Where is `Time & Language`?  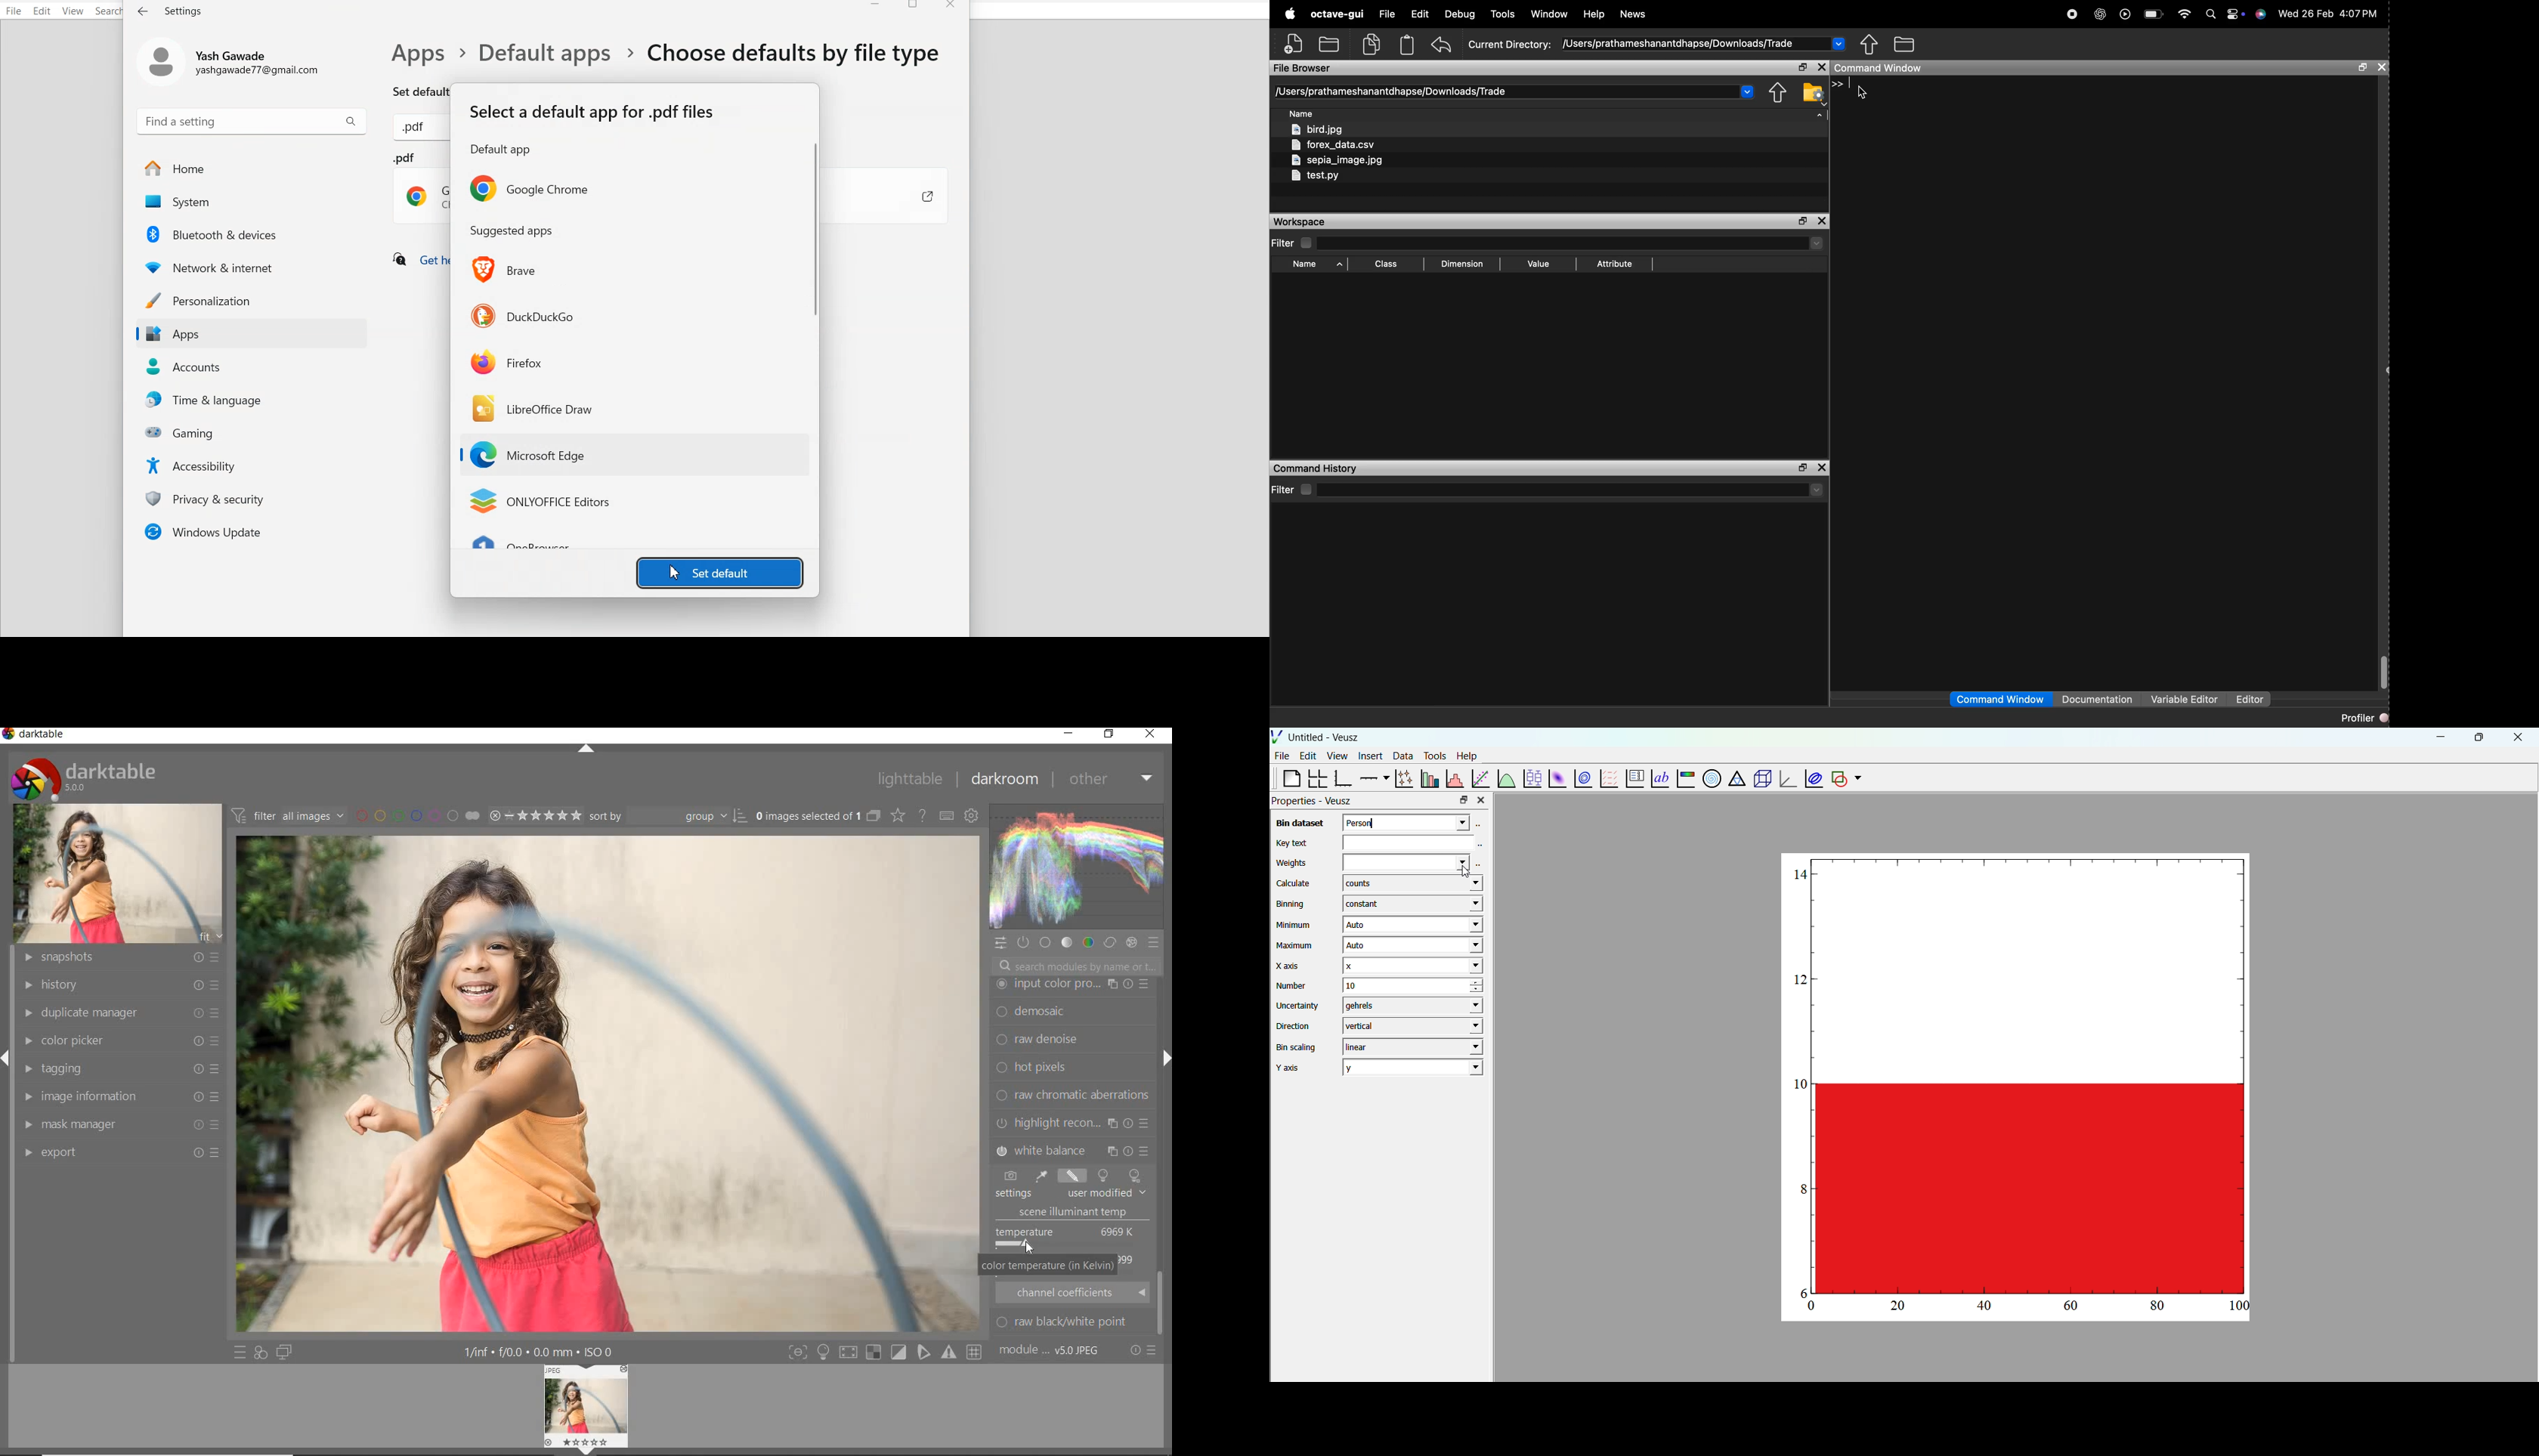 Time & Language is located at coordinates (255, 401).